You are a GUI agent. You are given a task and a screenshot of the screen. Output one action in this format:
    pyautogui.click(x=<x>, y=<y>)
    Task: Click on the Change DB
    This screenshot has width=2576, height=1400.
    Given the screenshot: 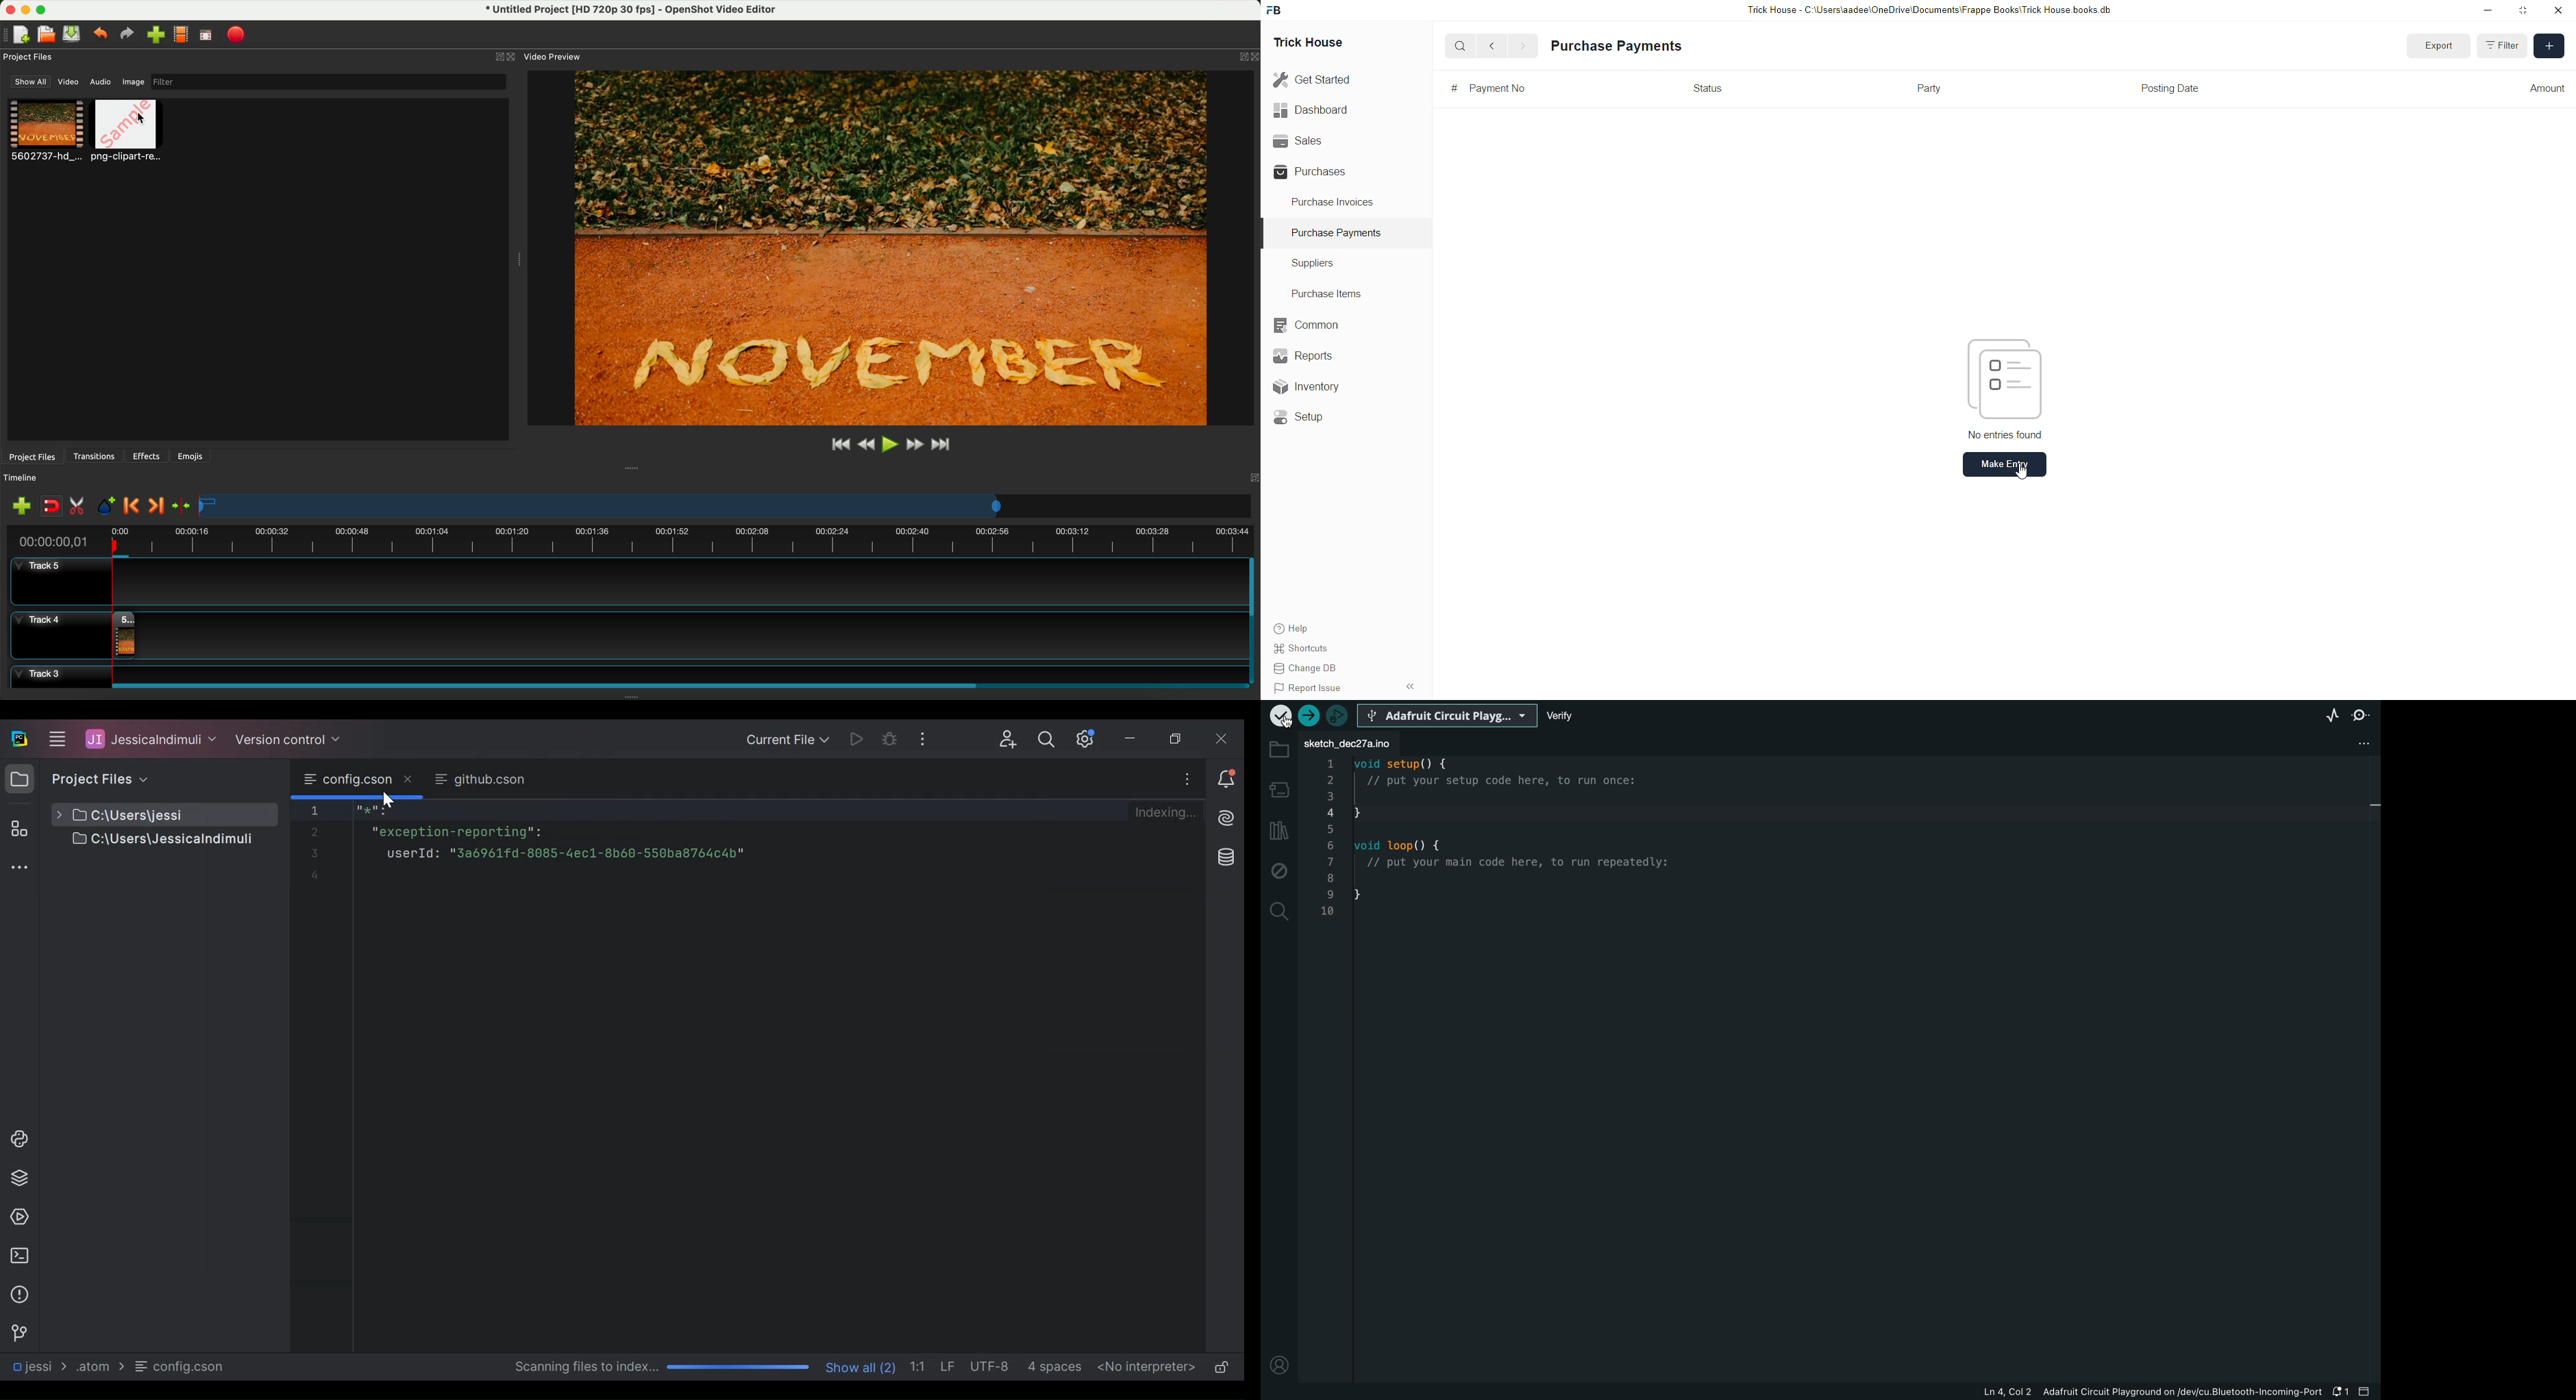 What is the action you would take?
    pyautogui.click(x=1305, y=667)
    